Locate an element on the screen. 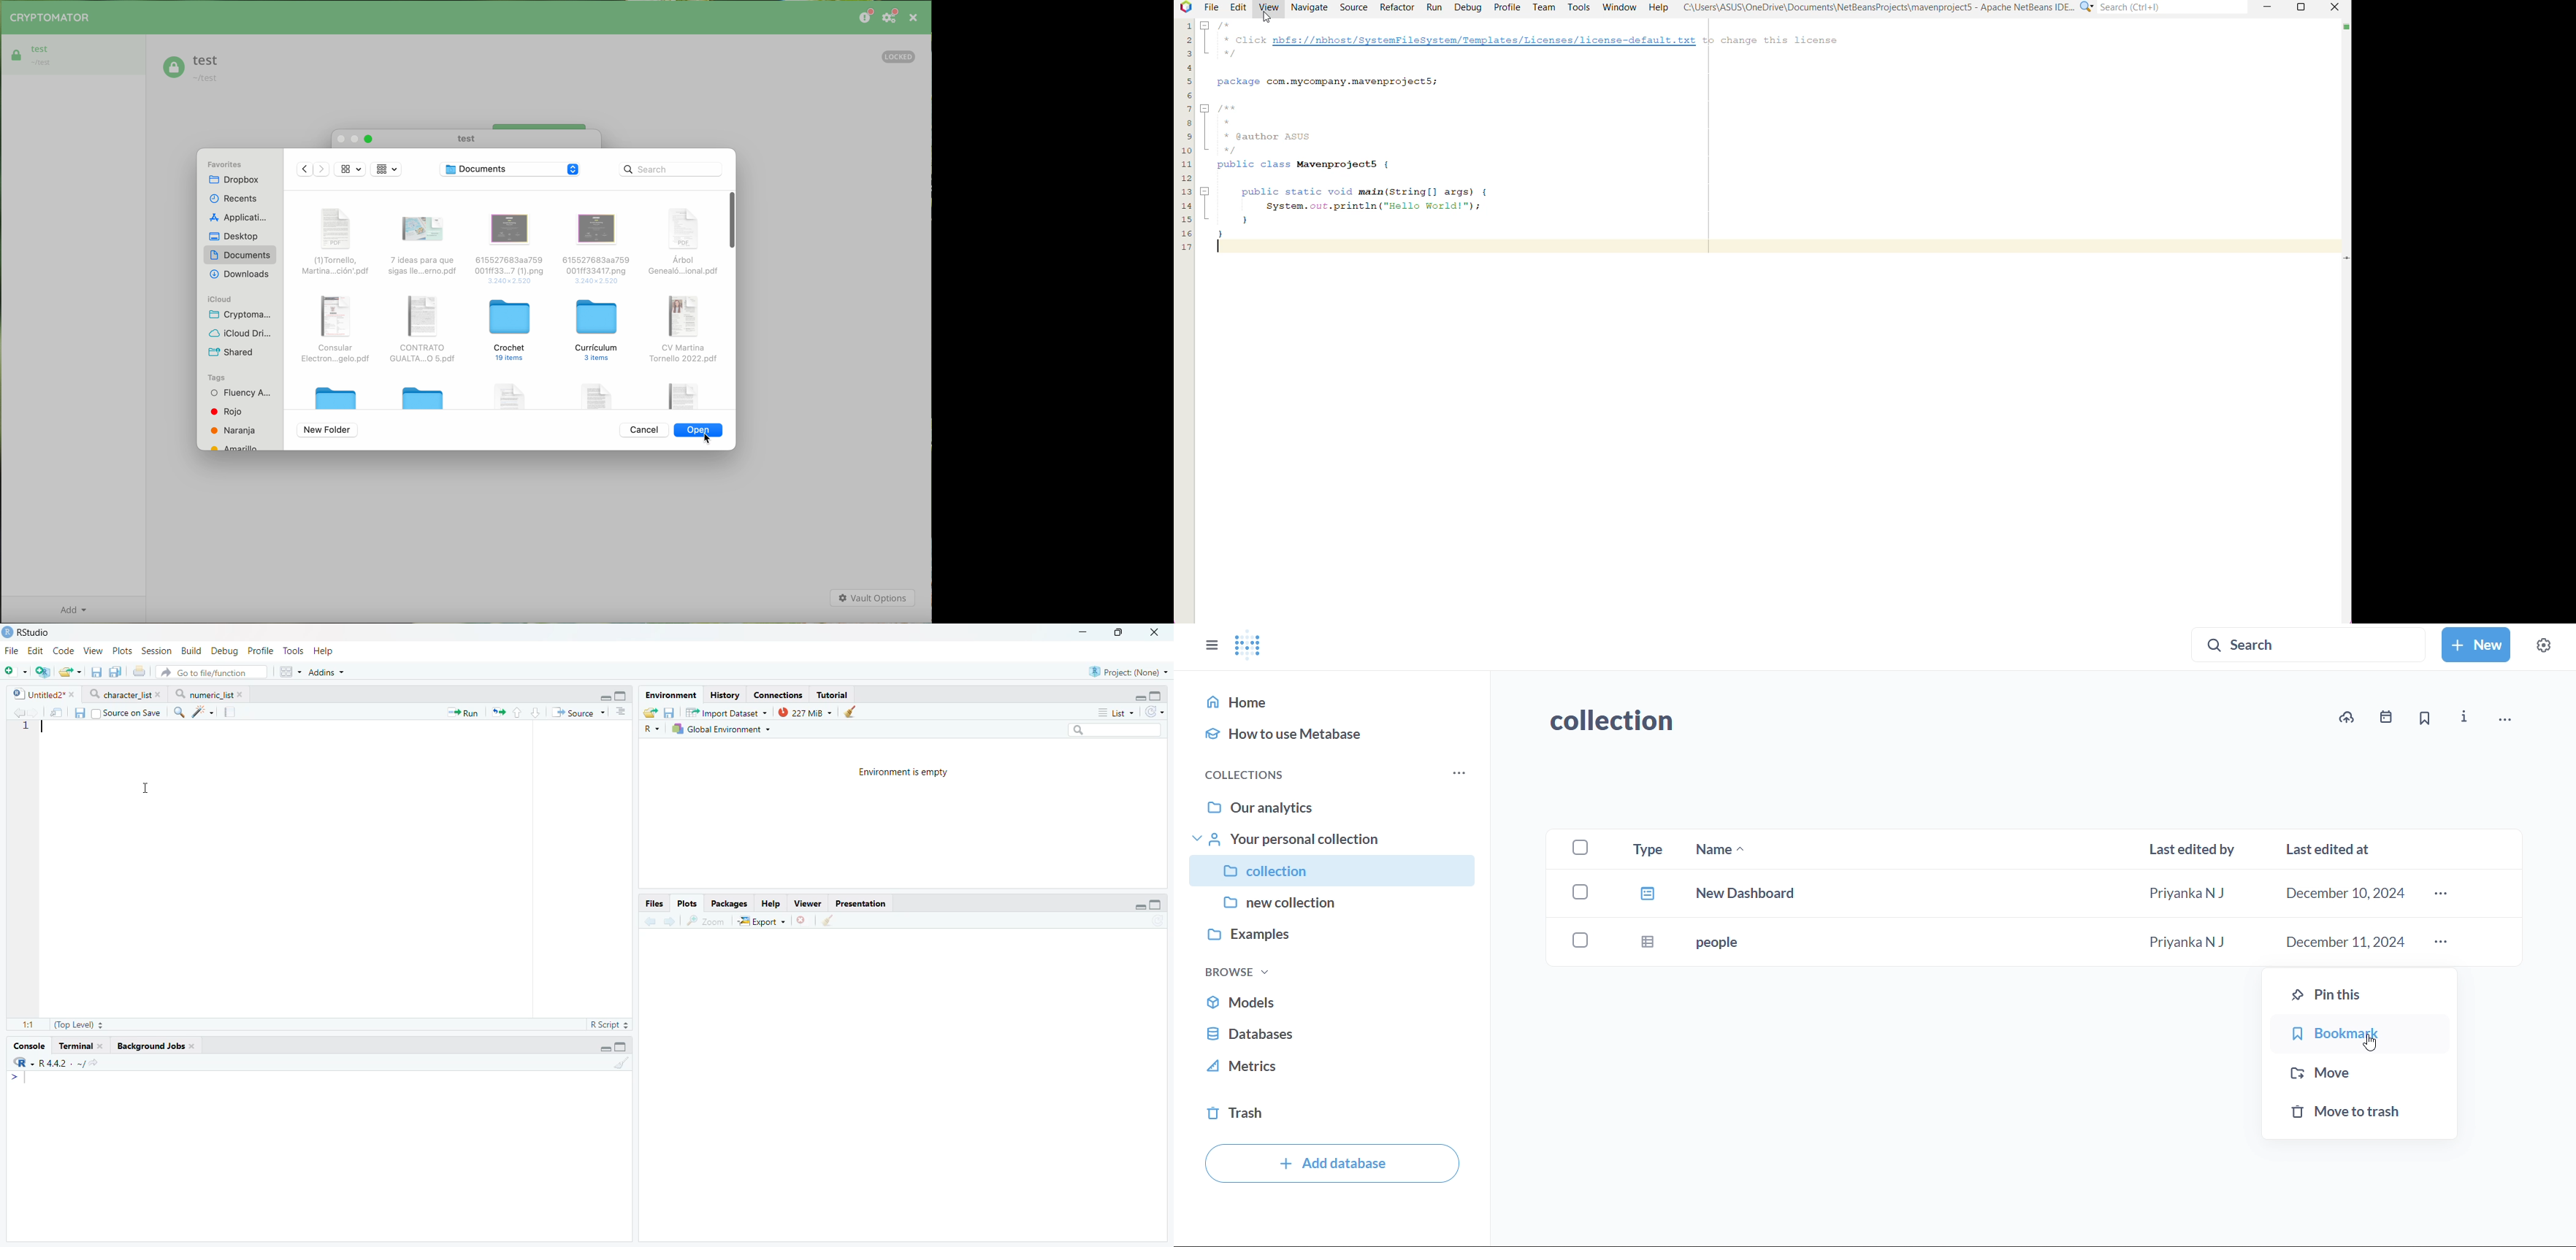  Go to previous source location is located at coordinates (18, 713).